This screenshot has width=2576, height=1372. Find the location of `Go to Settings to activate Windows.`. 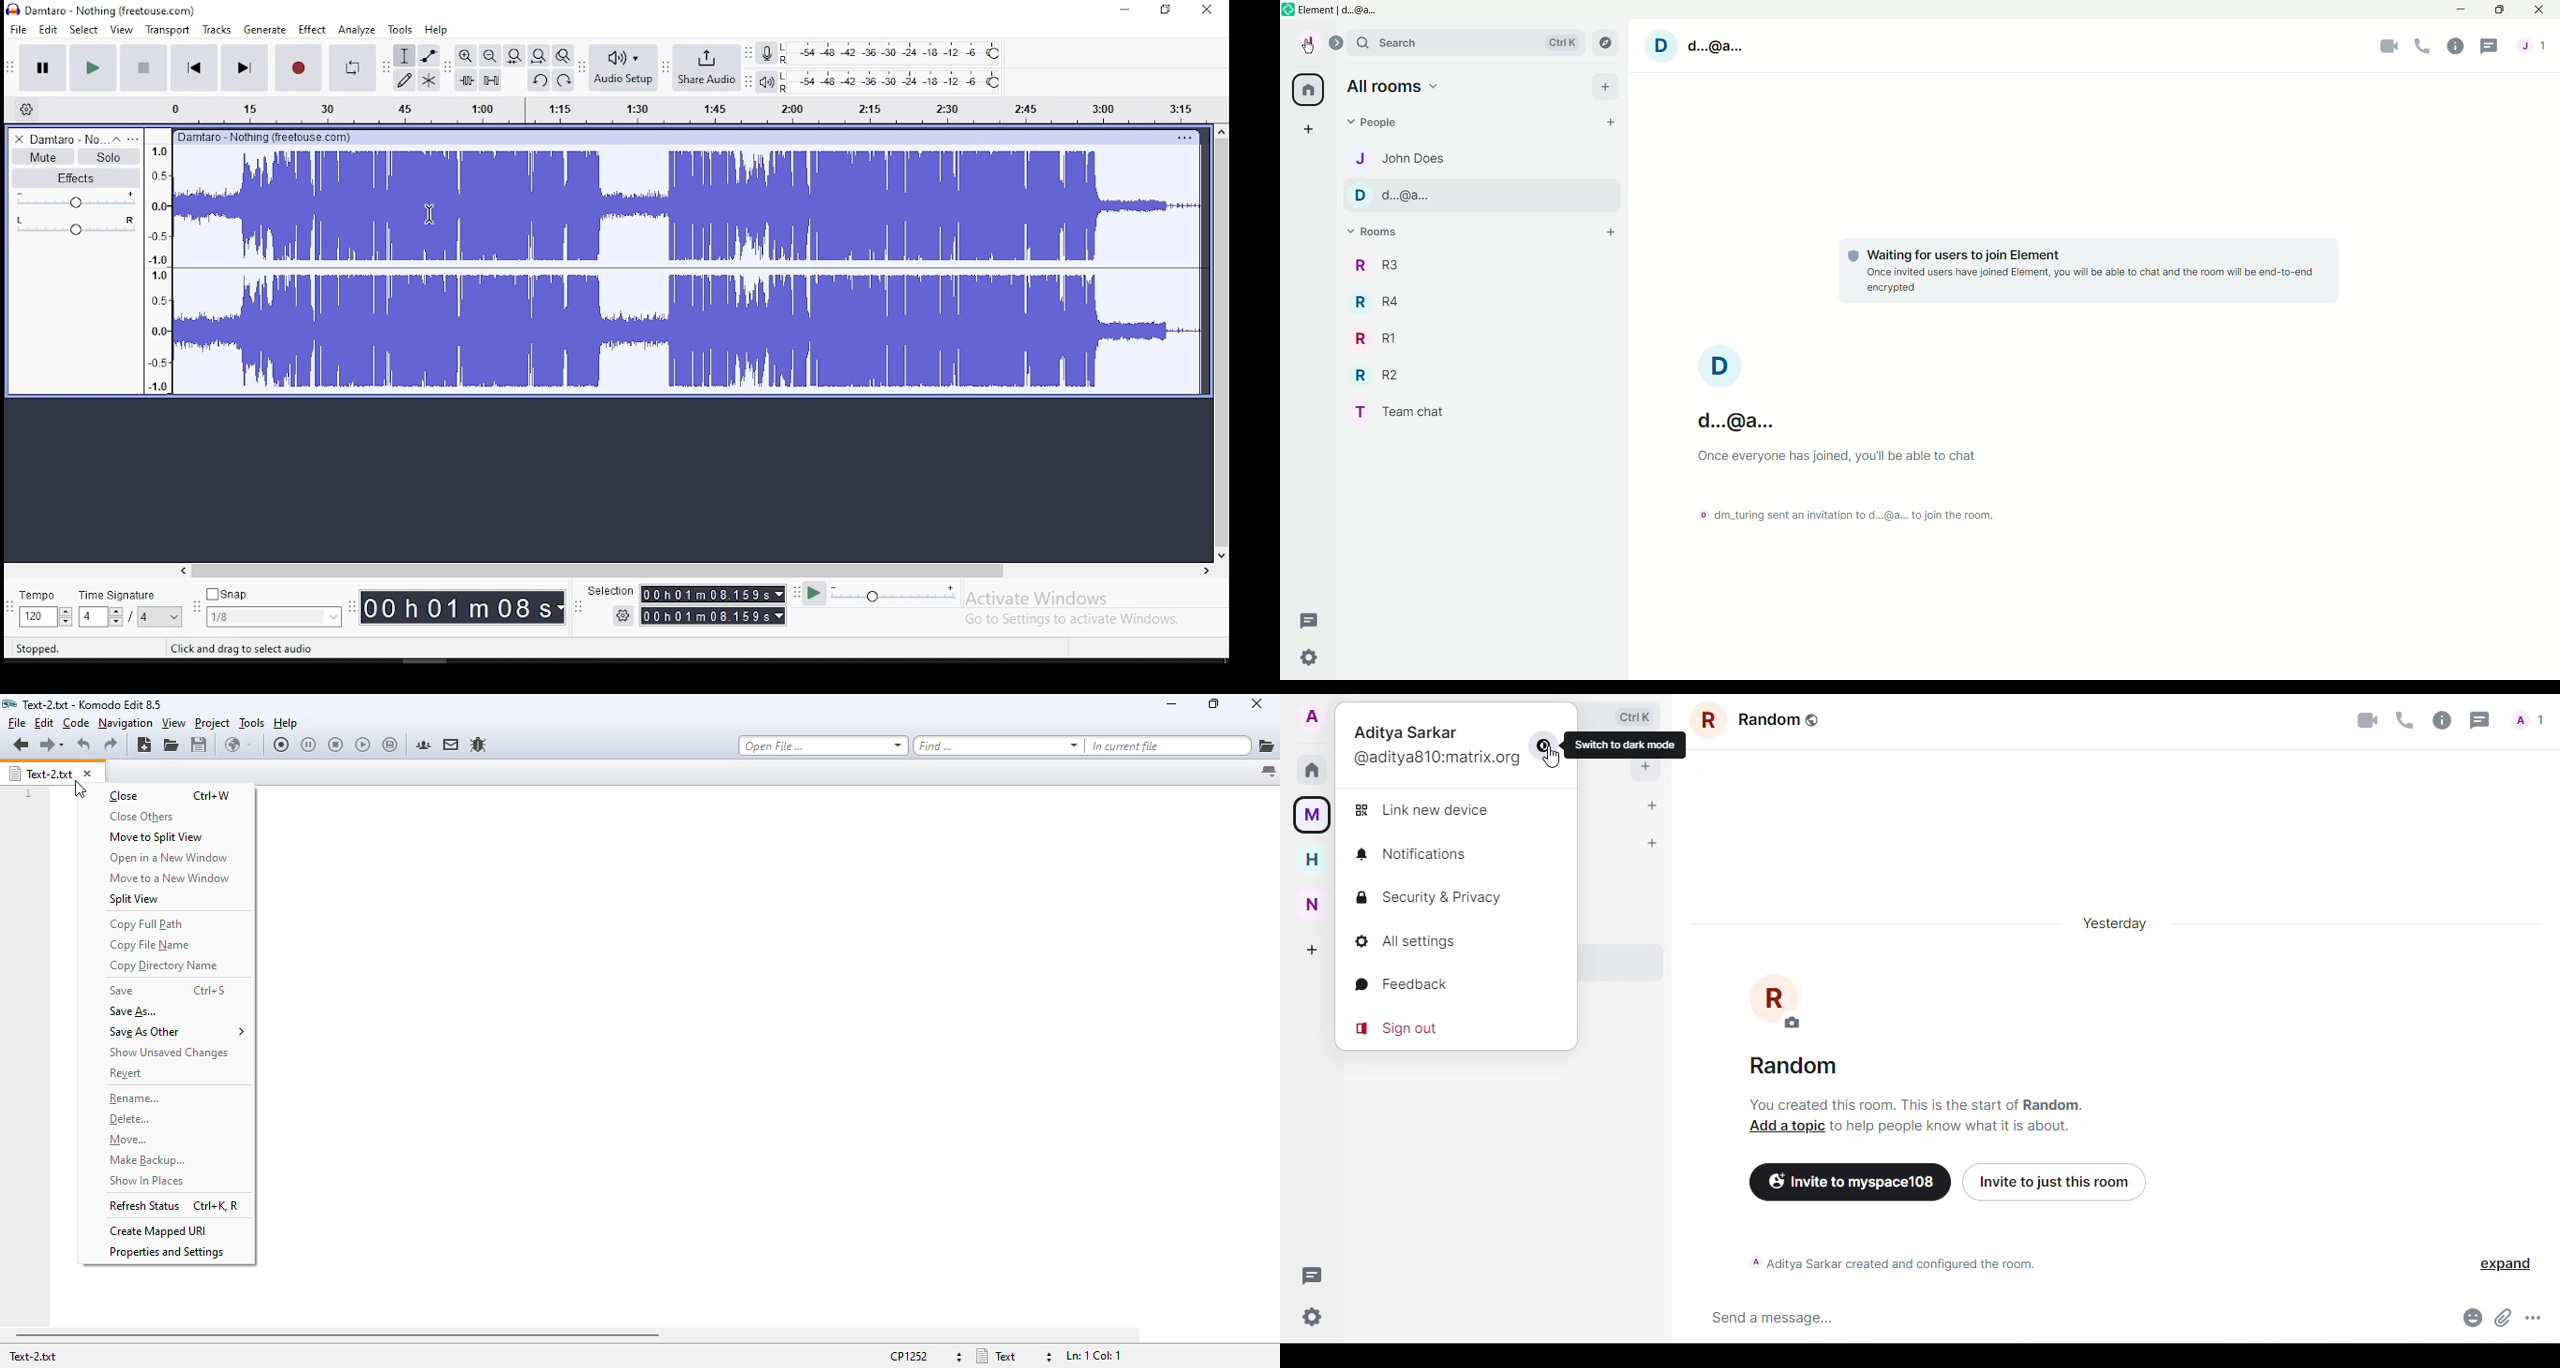

Go to Settings to activate Windows. is located at coordinates (1074, 621).